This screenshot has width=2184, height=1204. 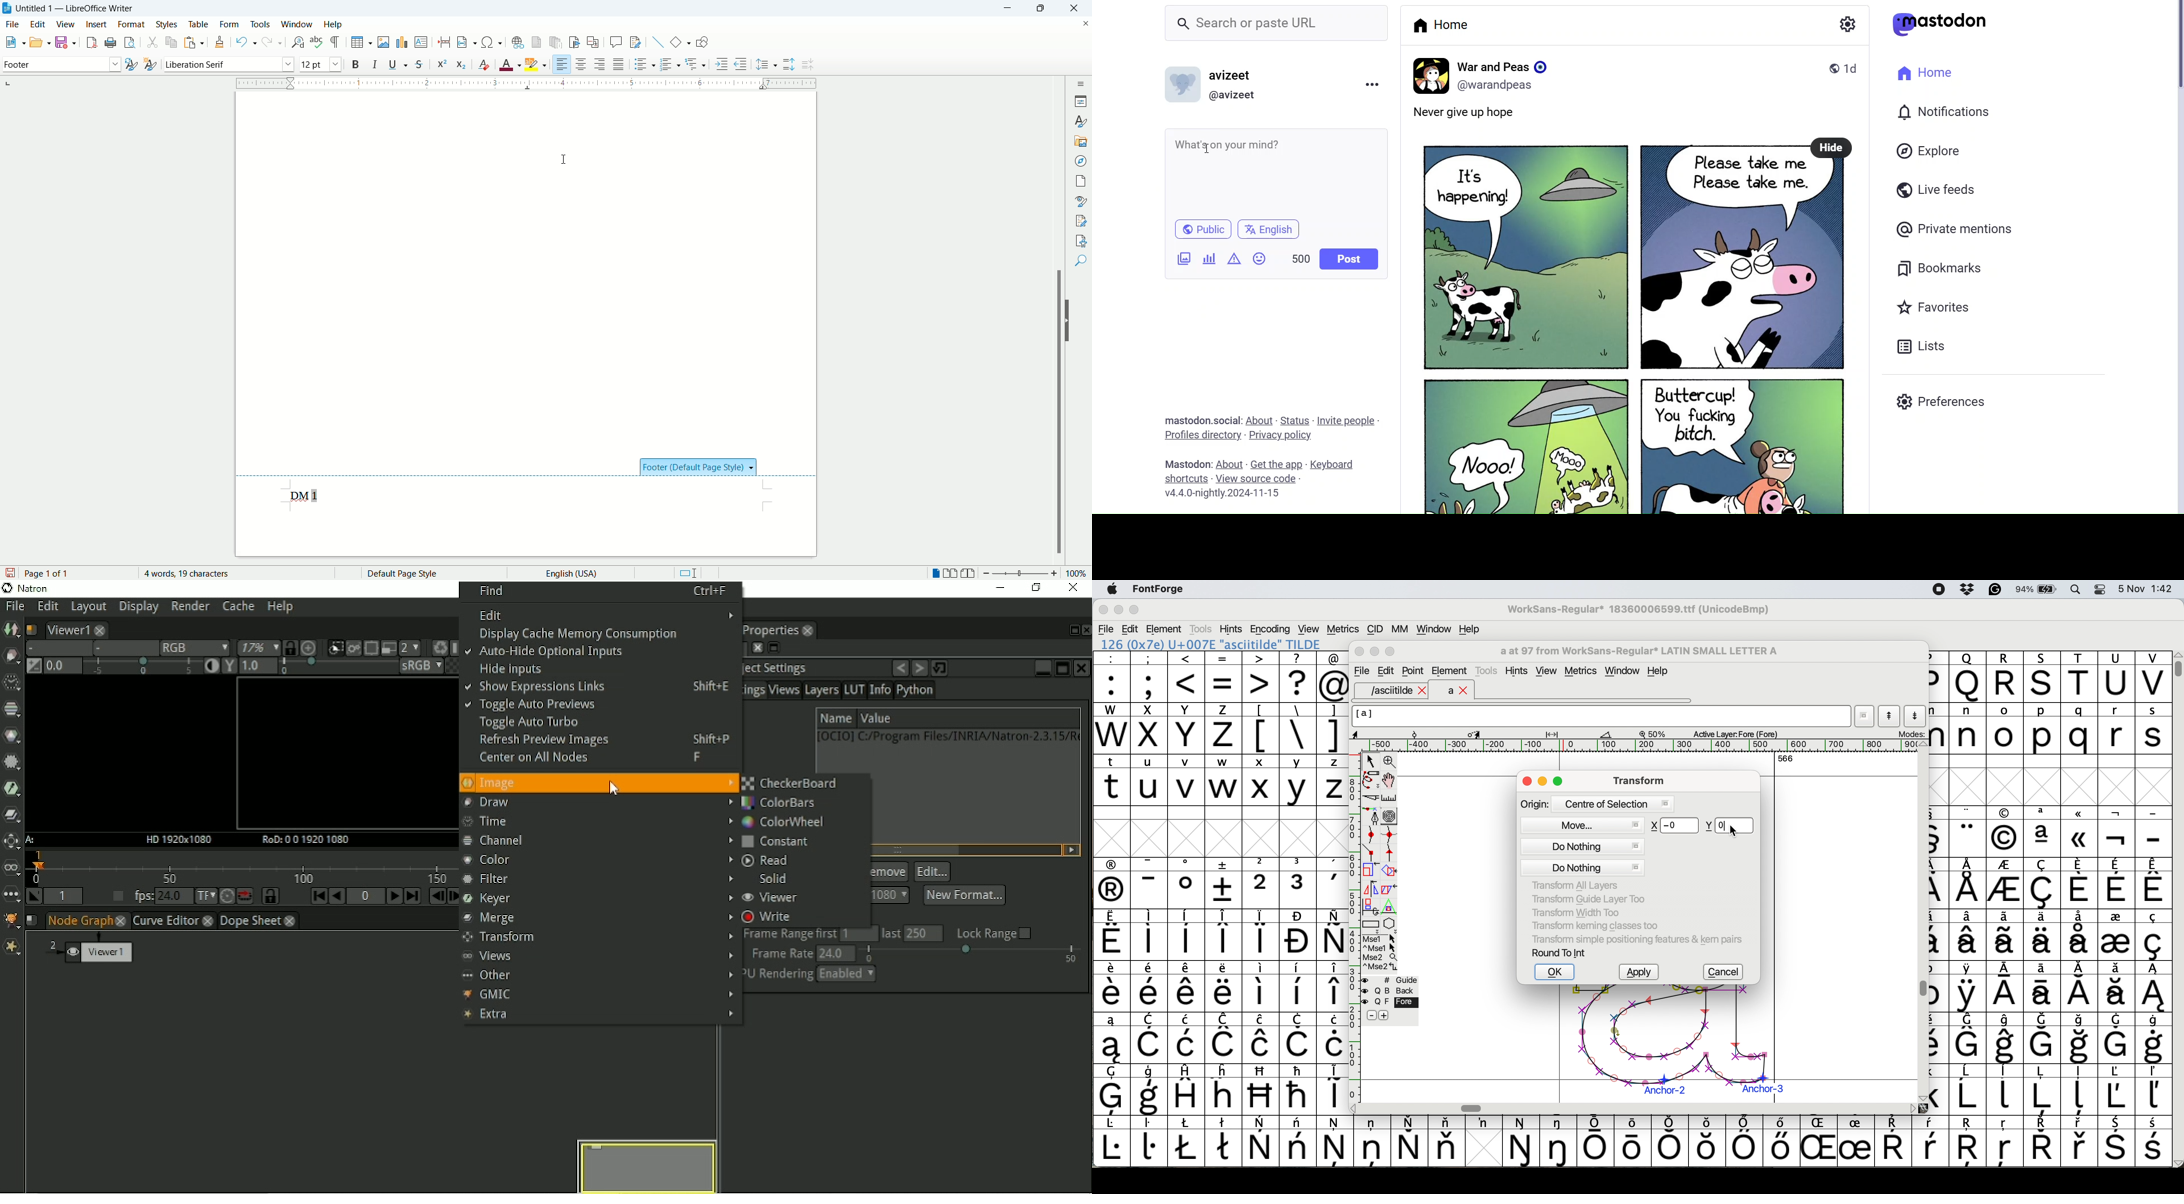 What do you see at coordinates (942, 667) in the screenshot?
I see `Restore default value` at bounding box center [942, 667].